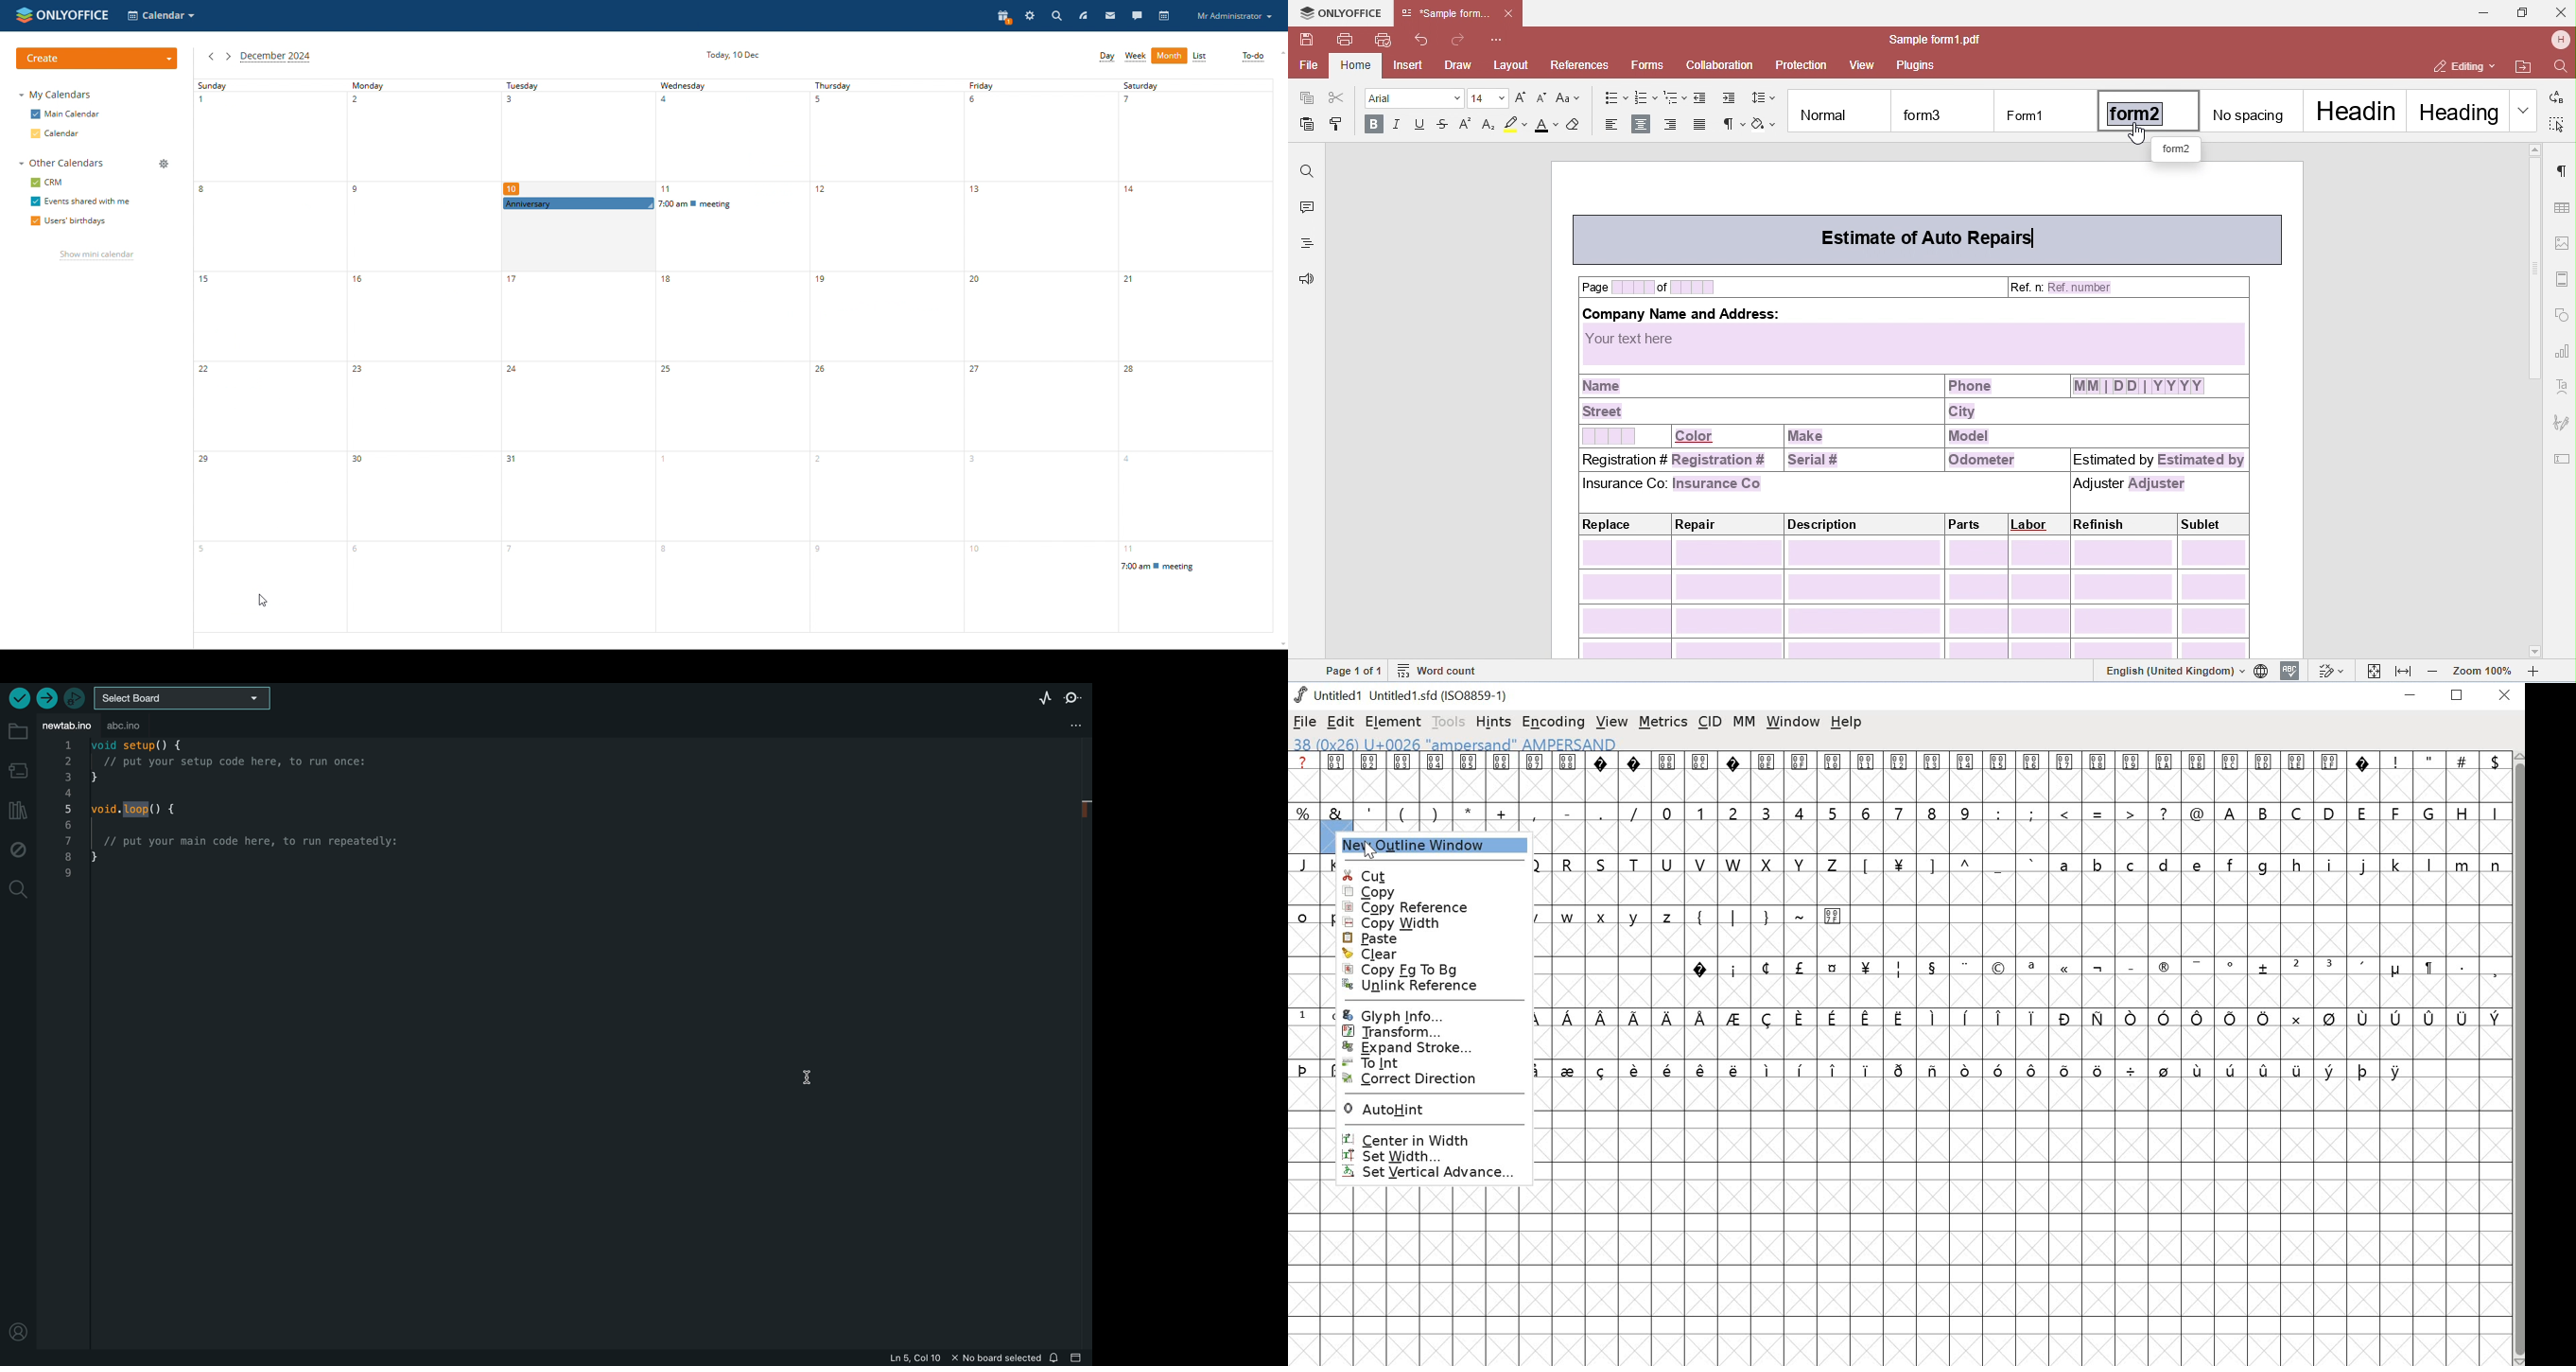 The height and width of the screenshot is (1372, 2576). I want to click on :, so click(1997, 813).